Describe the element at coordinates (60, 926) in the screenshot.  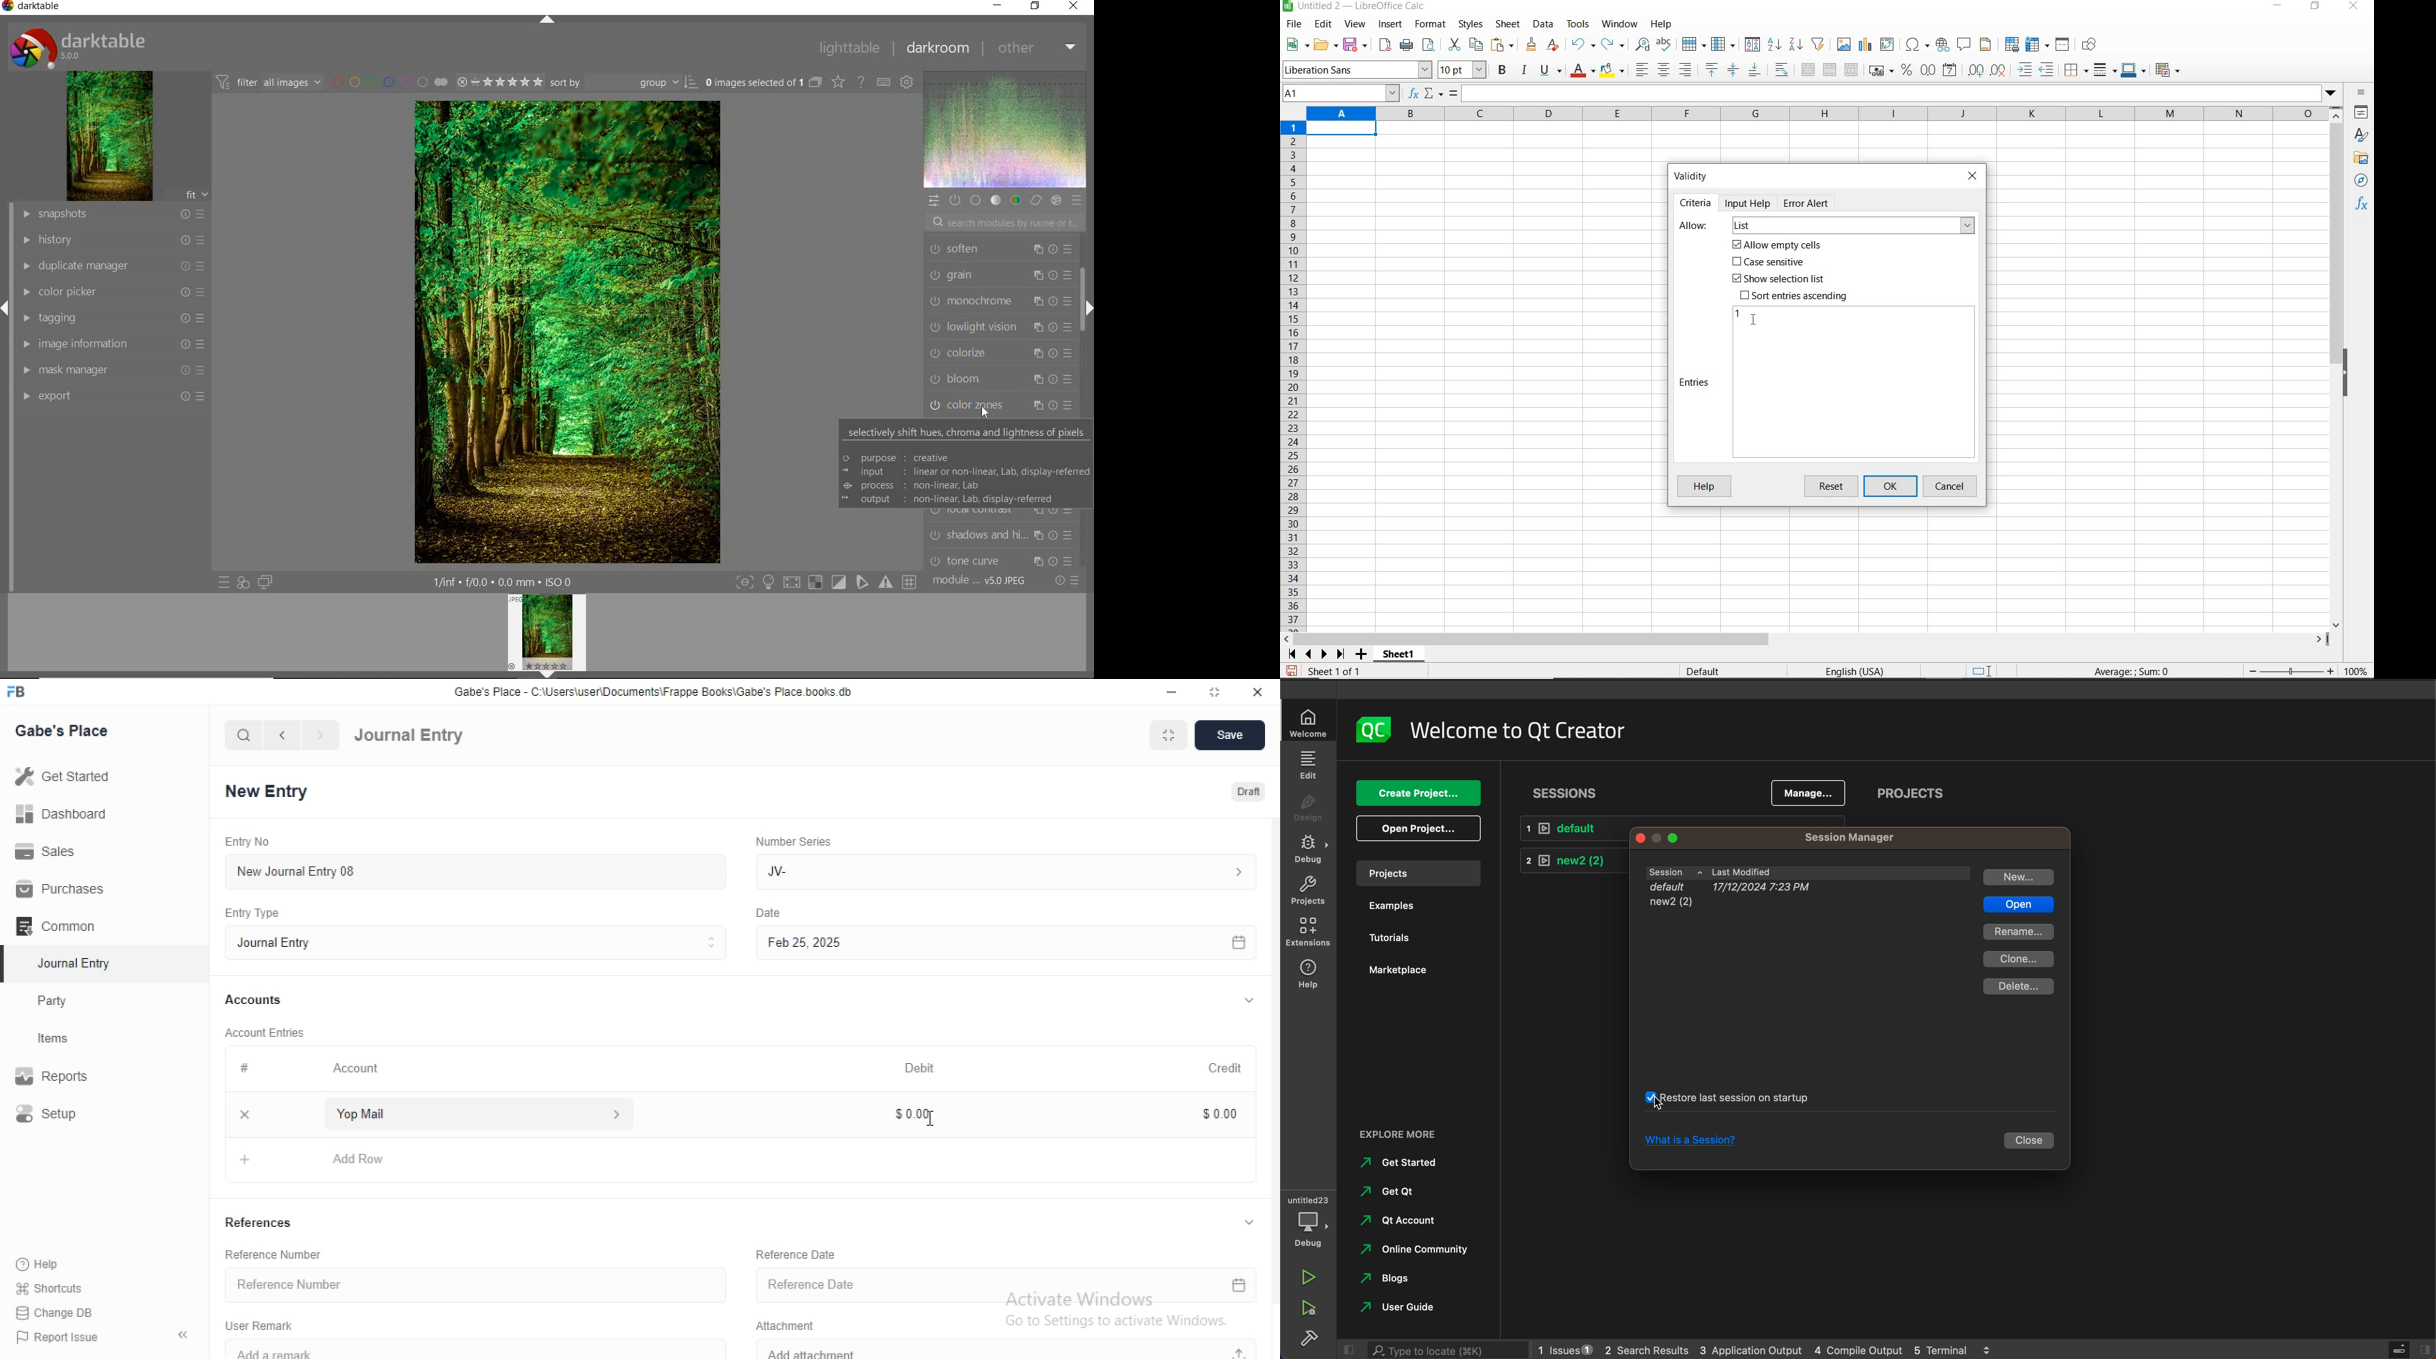
I see `Common` at that location.